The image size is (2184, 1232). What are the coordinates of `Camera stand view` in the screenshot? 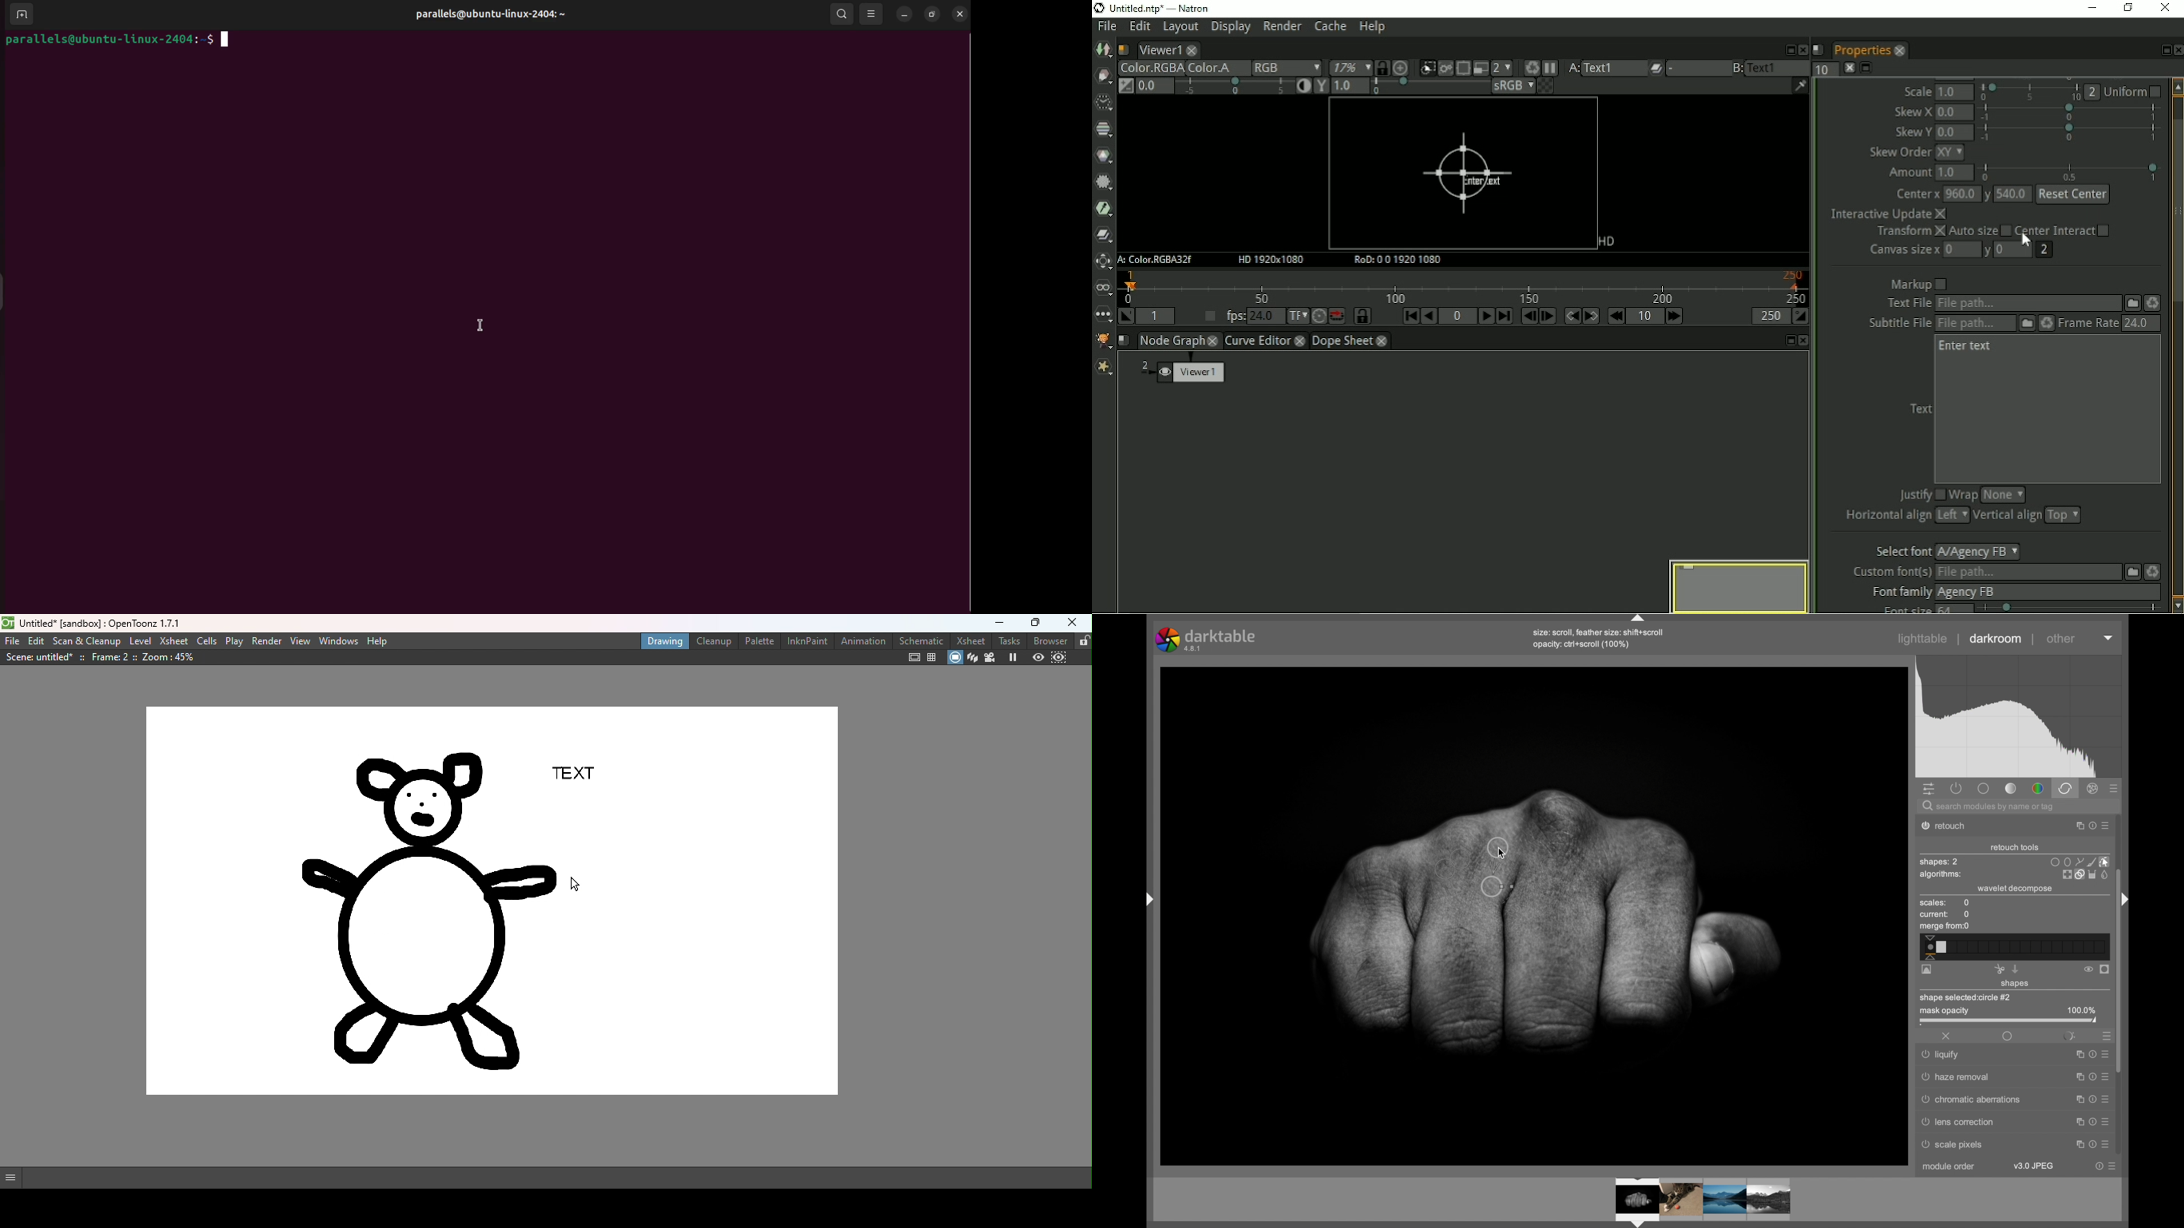 It's located at (953, 657).